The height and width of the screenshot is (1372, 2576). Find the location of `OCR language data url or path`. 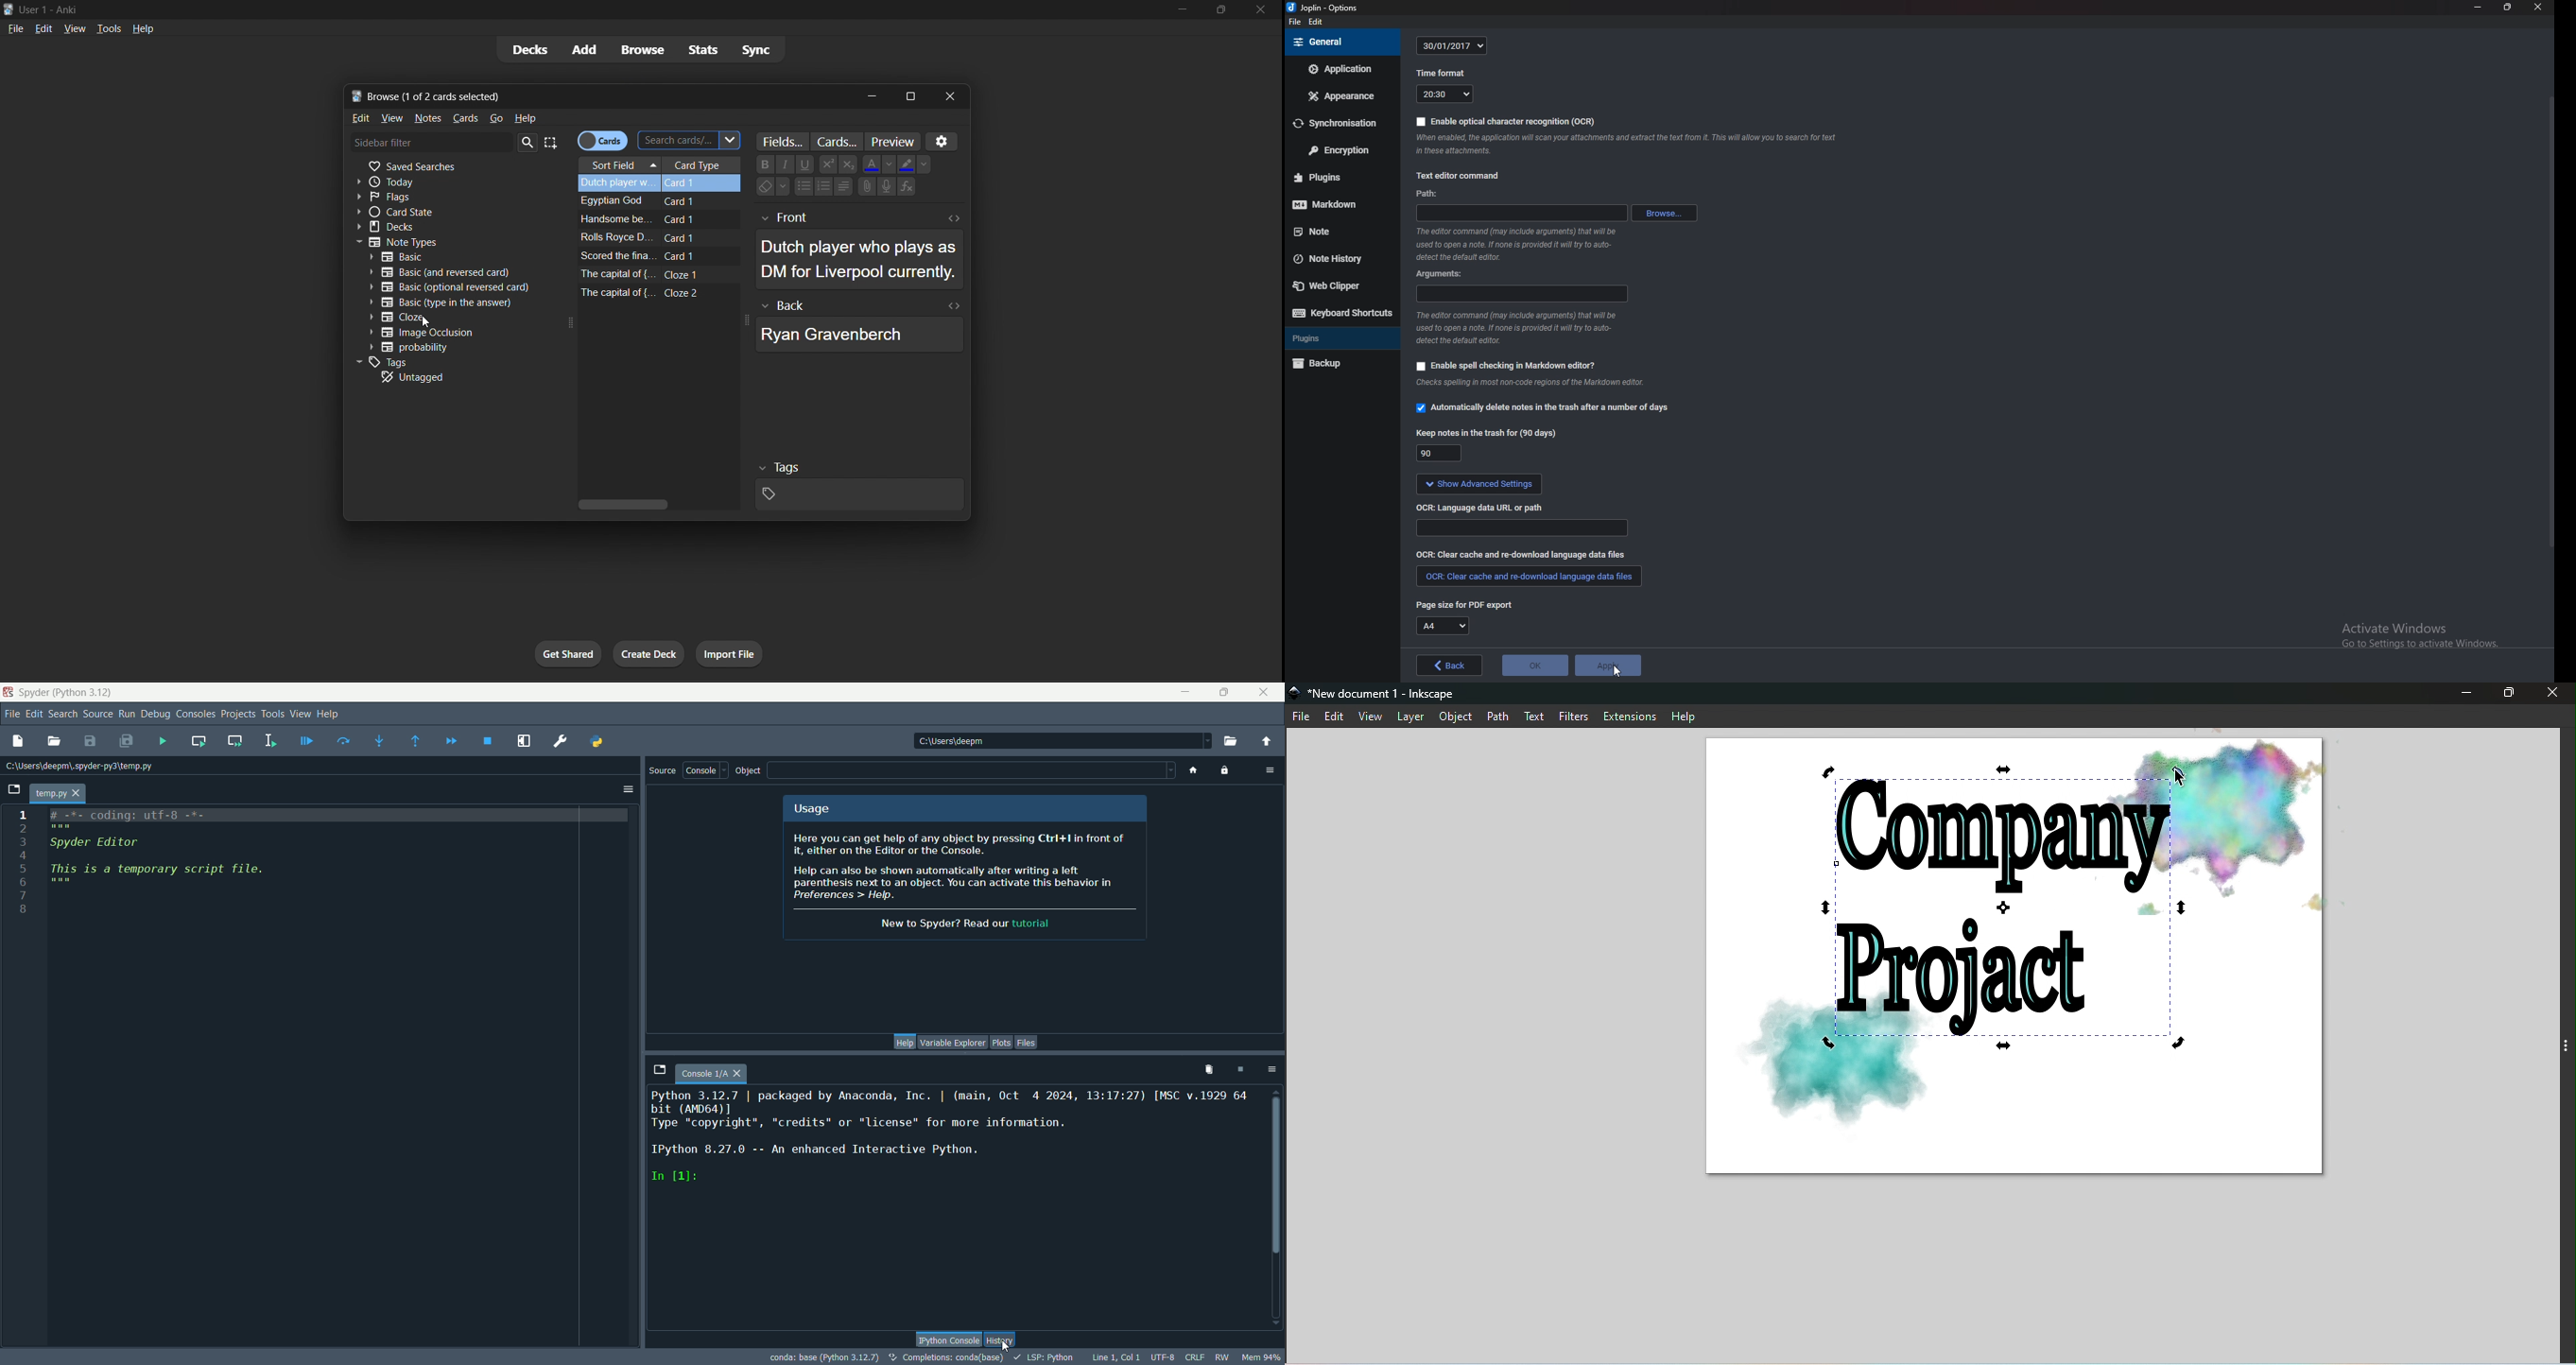

OCR language data url or path is located at coordinates (1488, 508).